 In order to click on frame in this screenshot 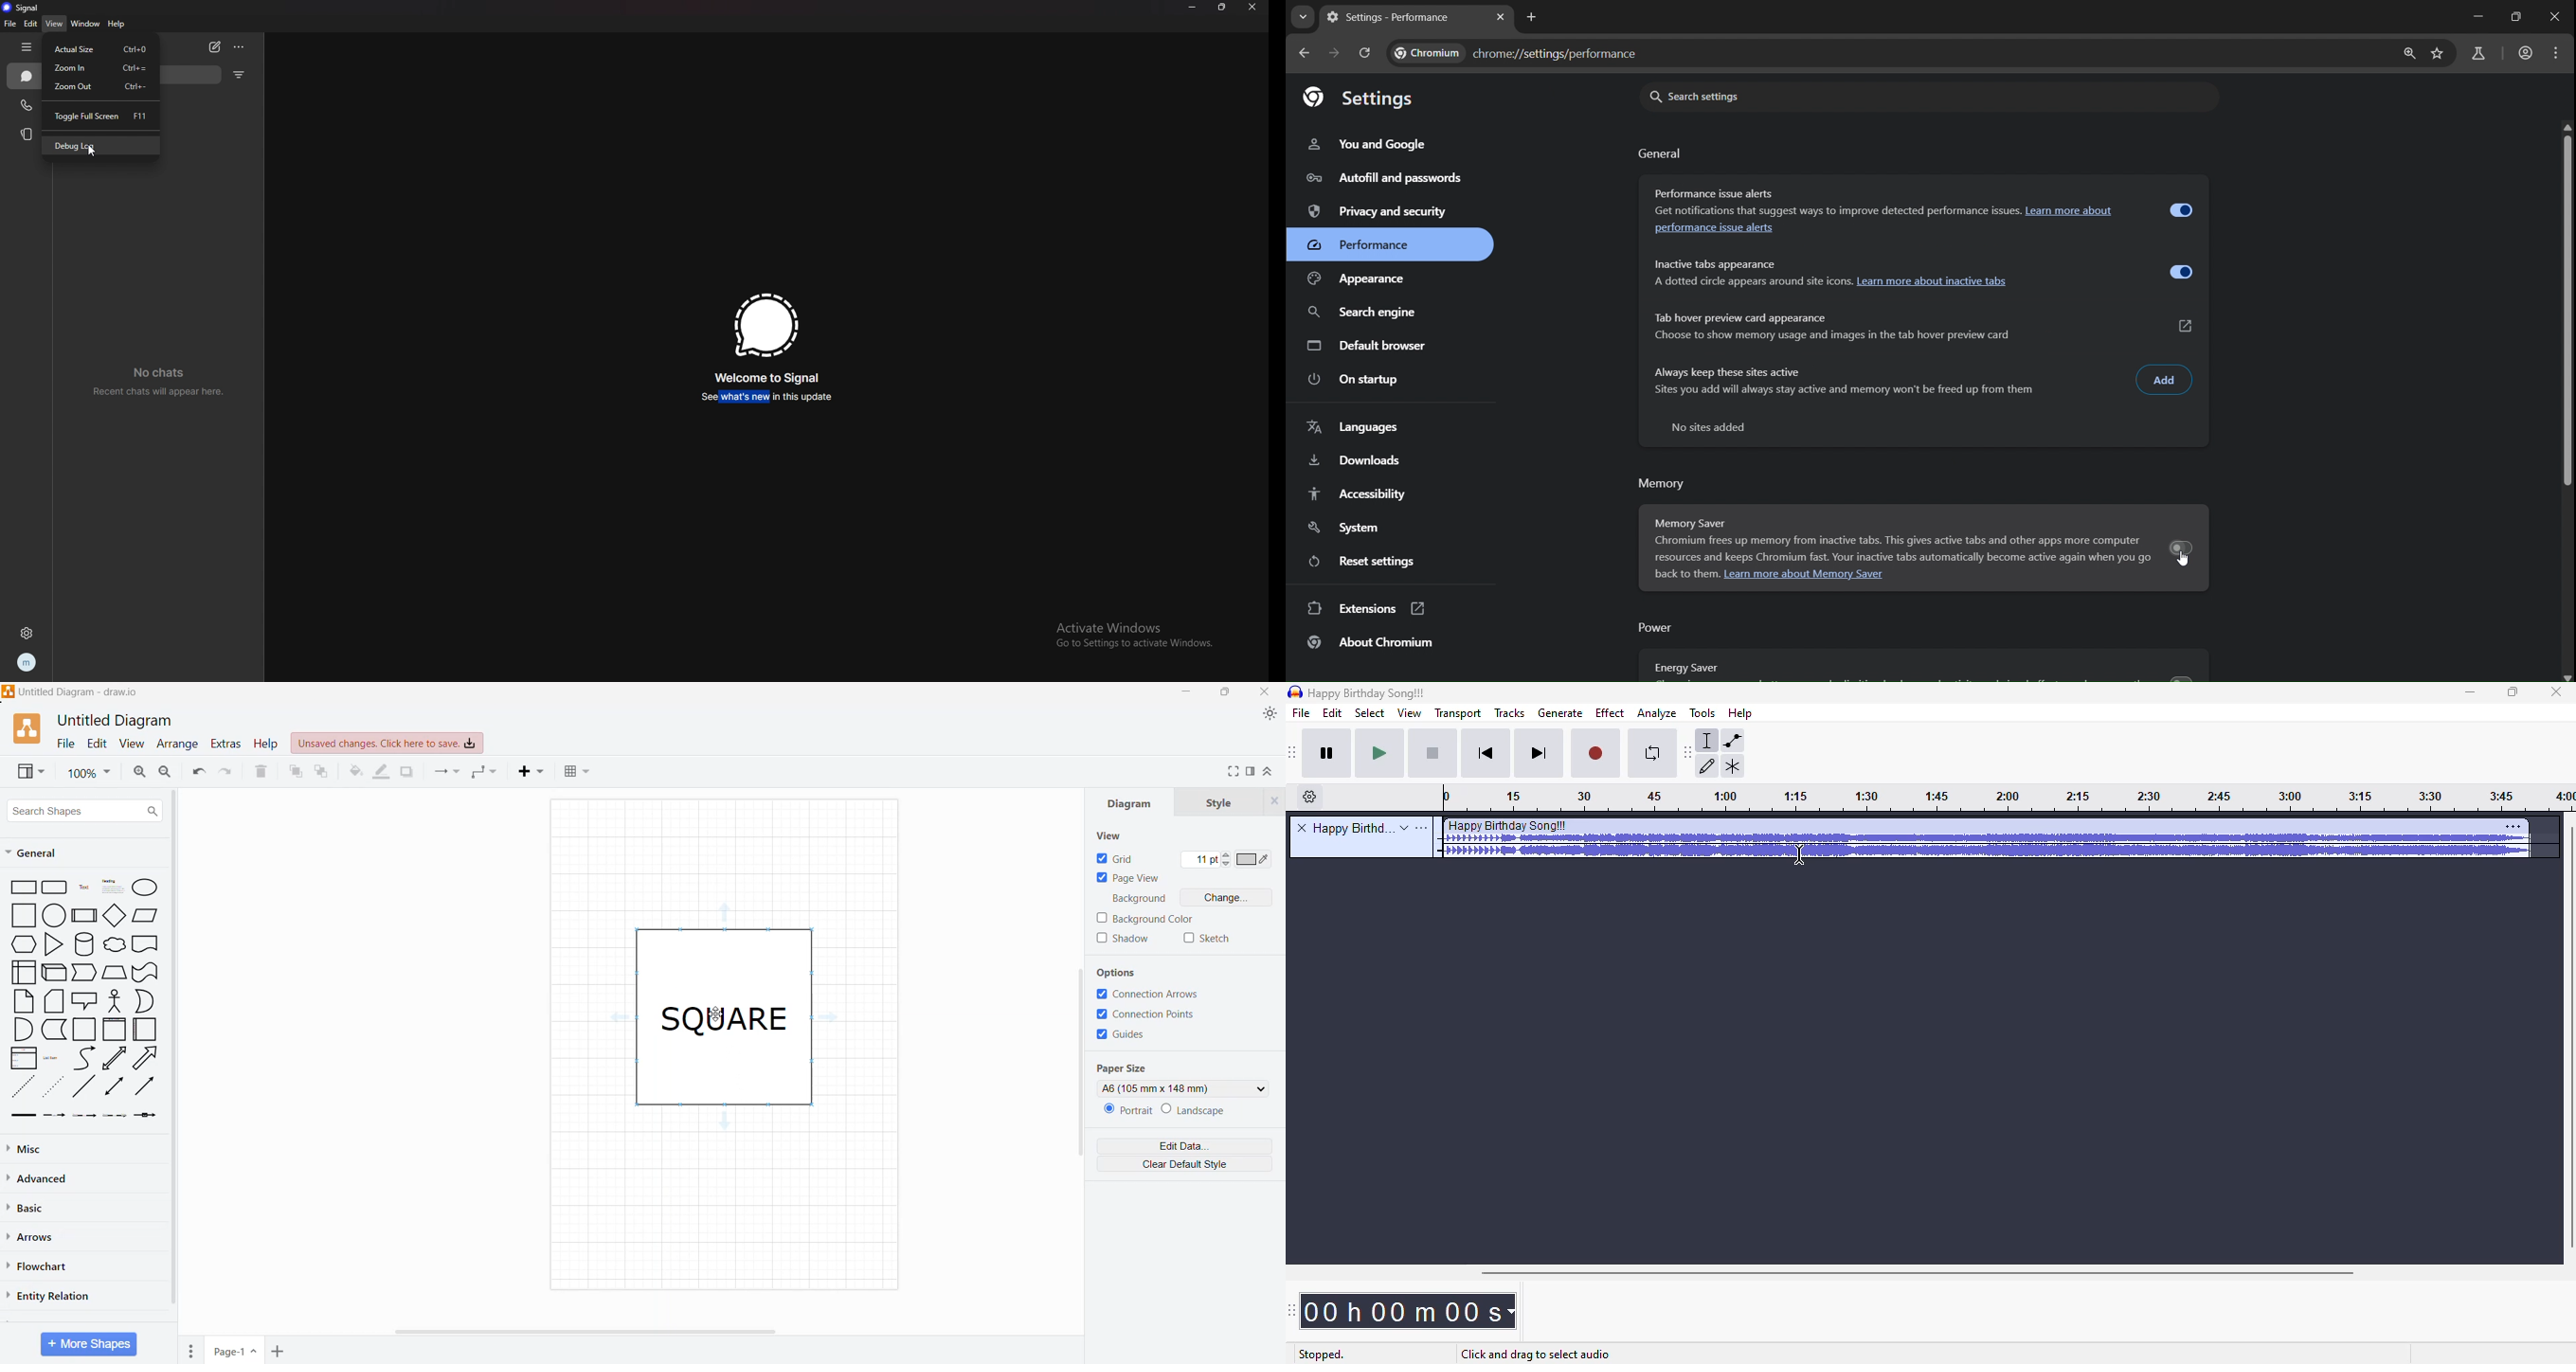, I will do `click(114, 1029)`.